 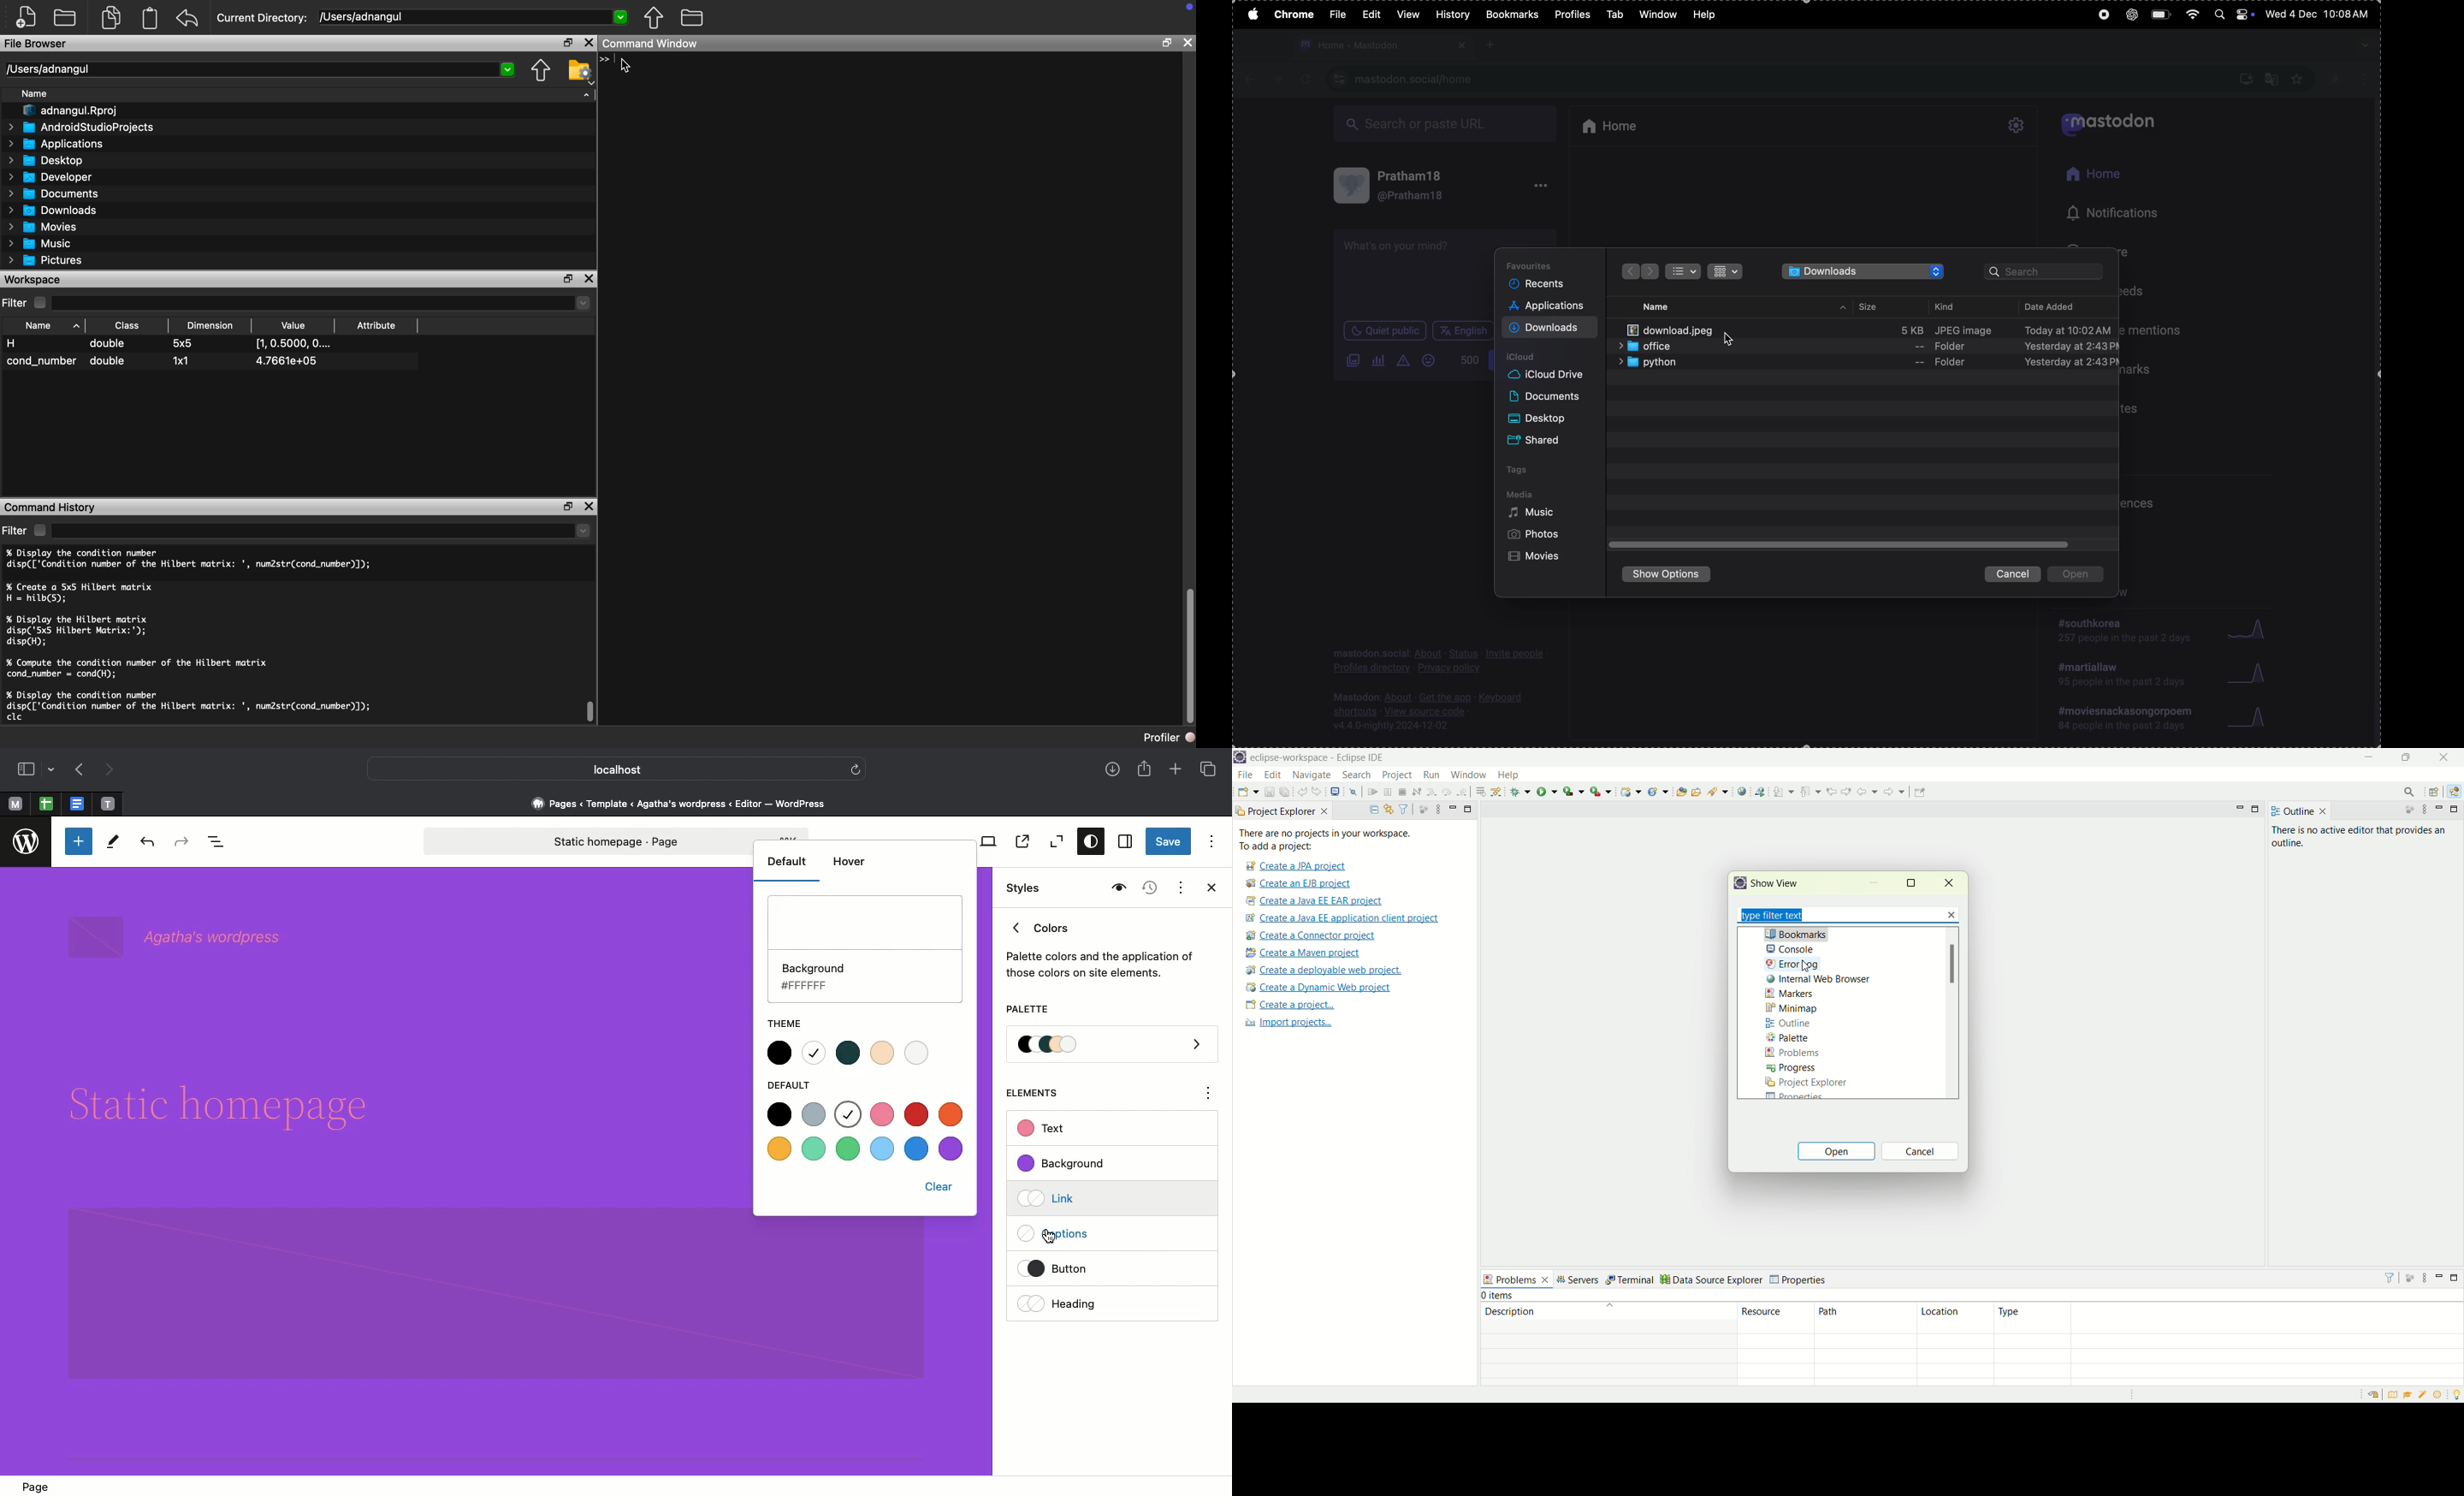 What do you see at coordinates (1865, 272) in the screenshot?
I see `down loads folder` at bounding box center [1865, 272].